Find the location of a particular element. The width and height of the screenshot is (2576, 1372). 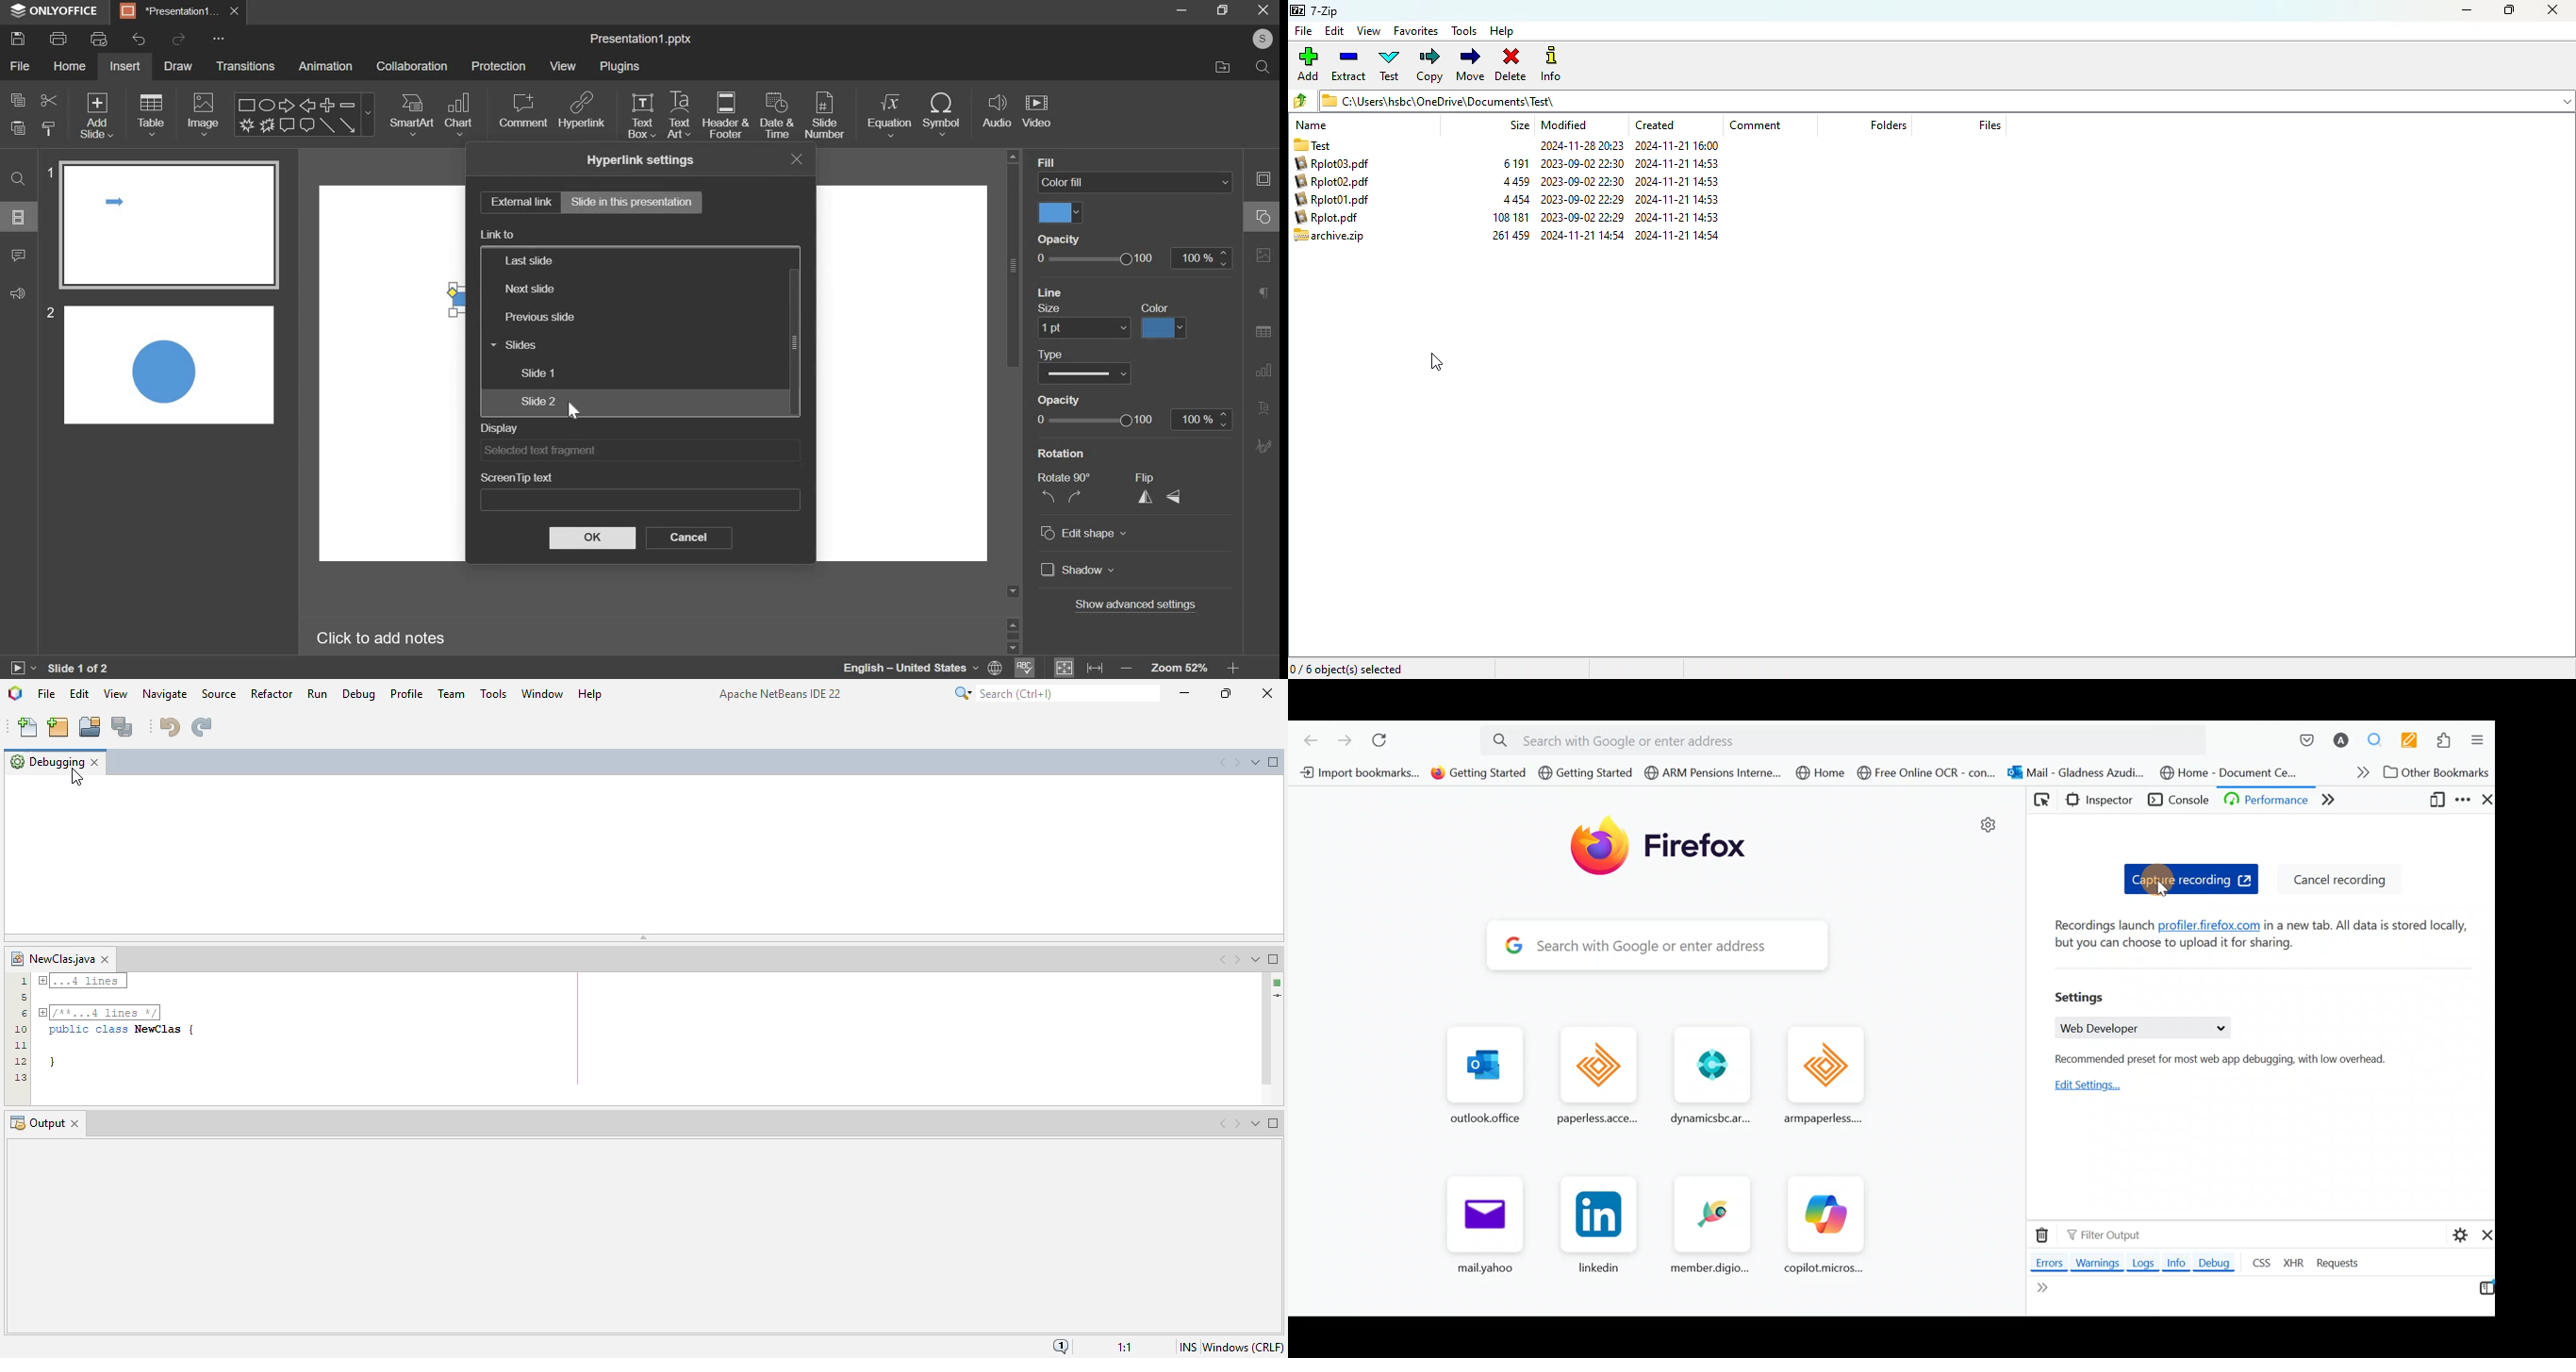

Network is located at coordinates (2340, 802).